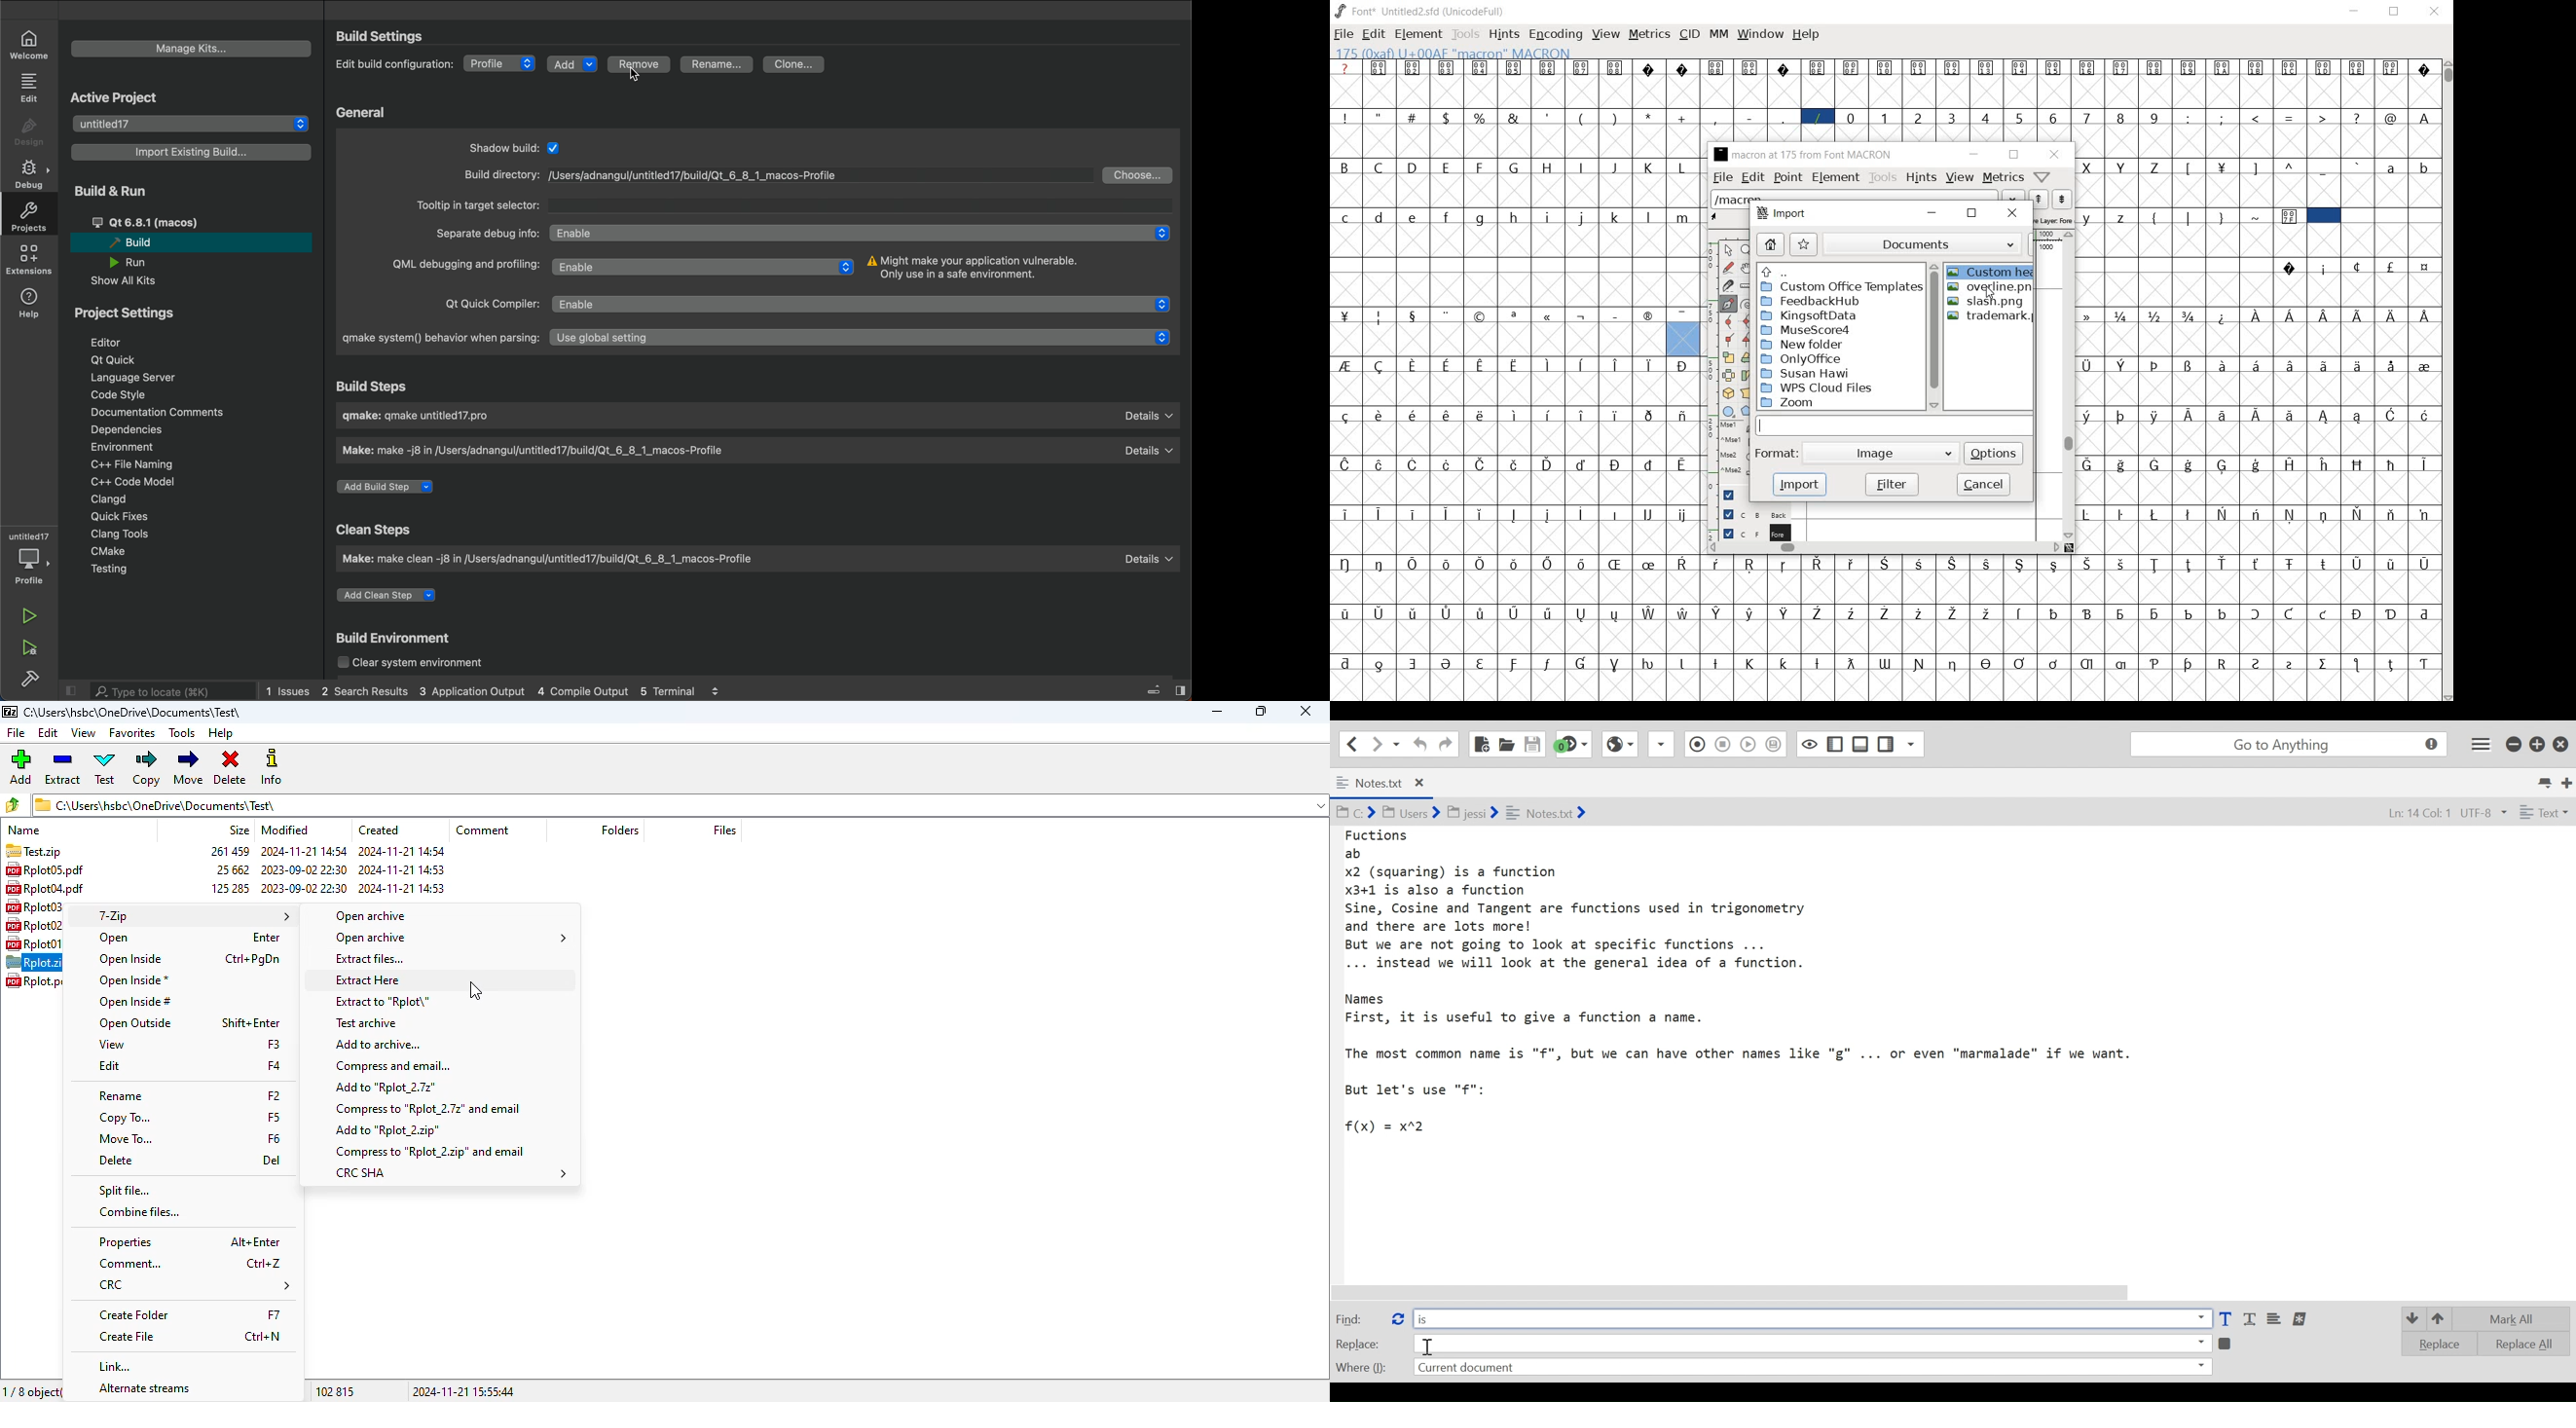 This screenshot has height=1428, width=2576. I want to click on Symbol, so click(1651, 563).